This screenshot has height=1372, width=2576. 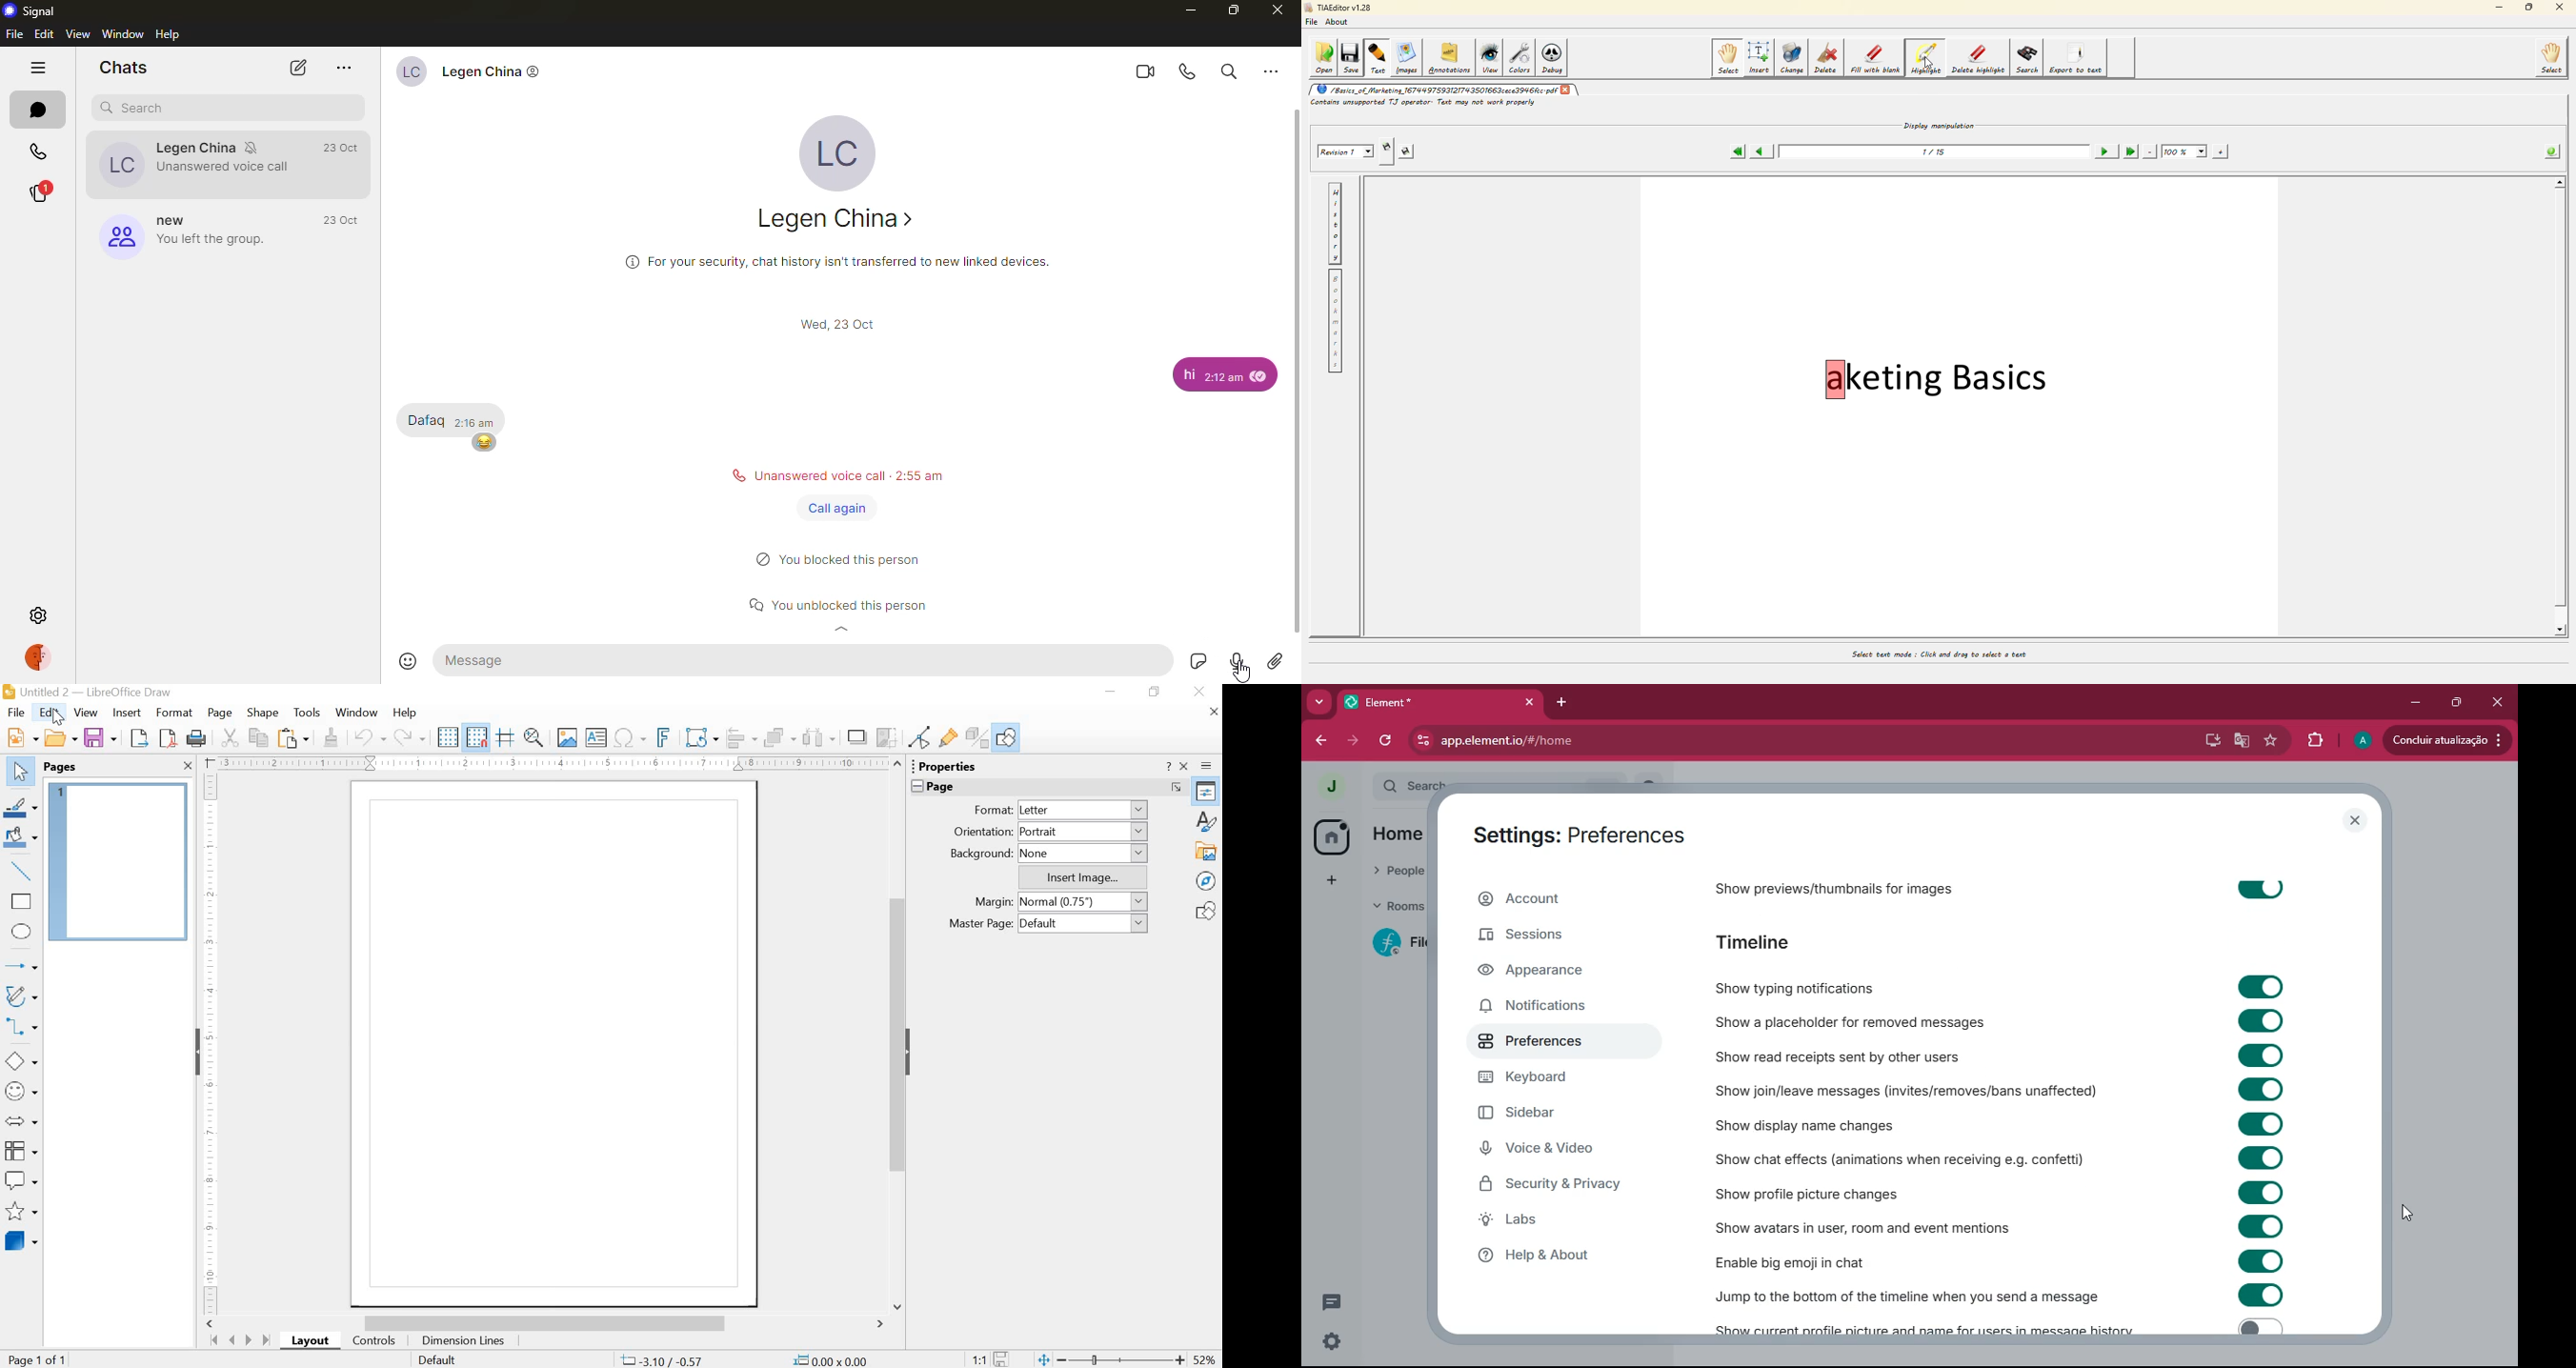 What do you see at coordinates (1206, 791) in the screenshot?
I see `Properties` at bounding box center [1206, 791].